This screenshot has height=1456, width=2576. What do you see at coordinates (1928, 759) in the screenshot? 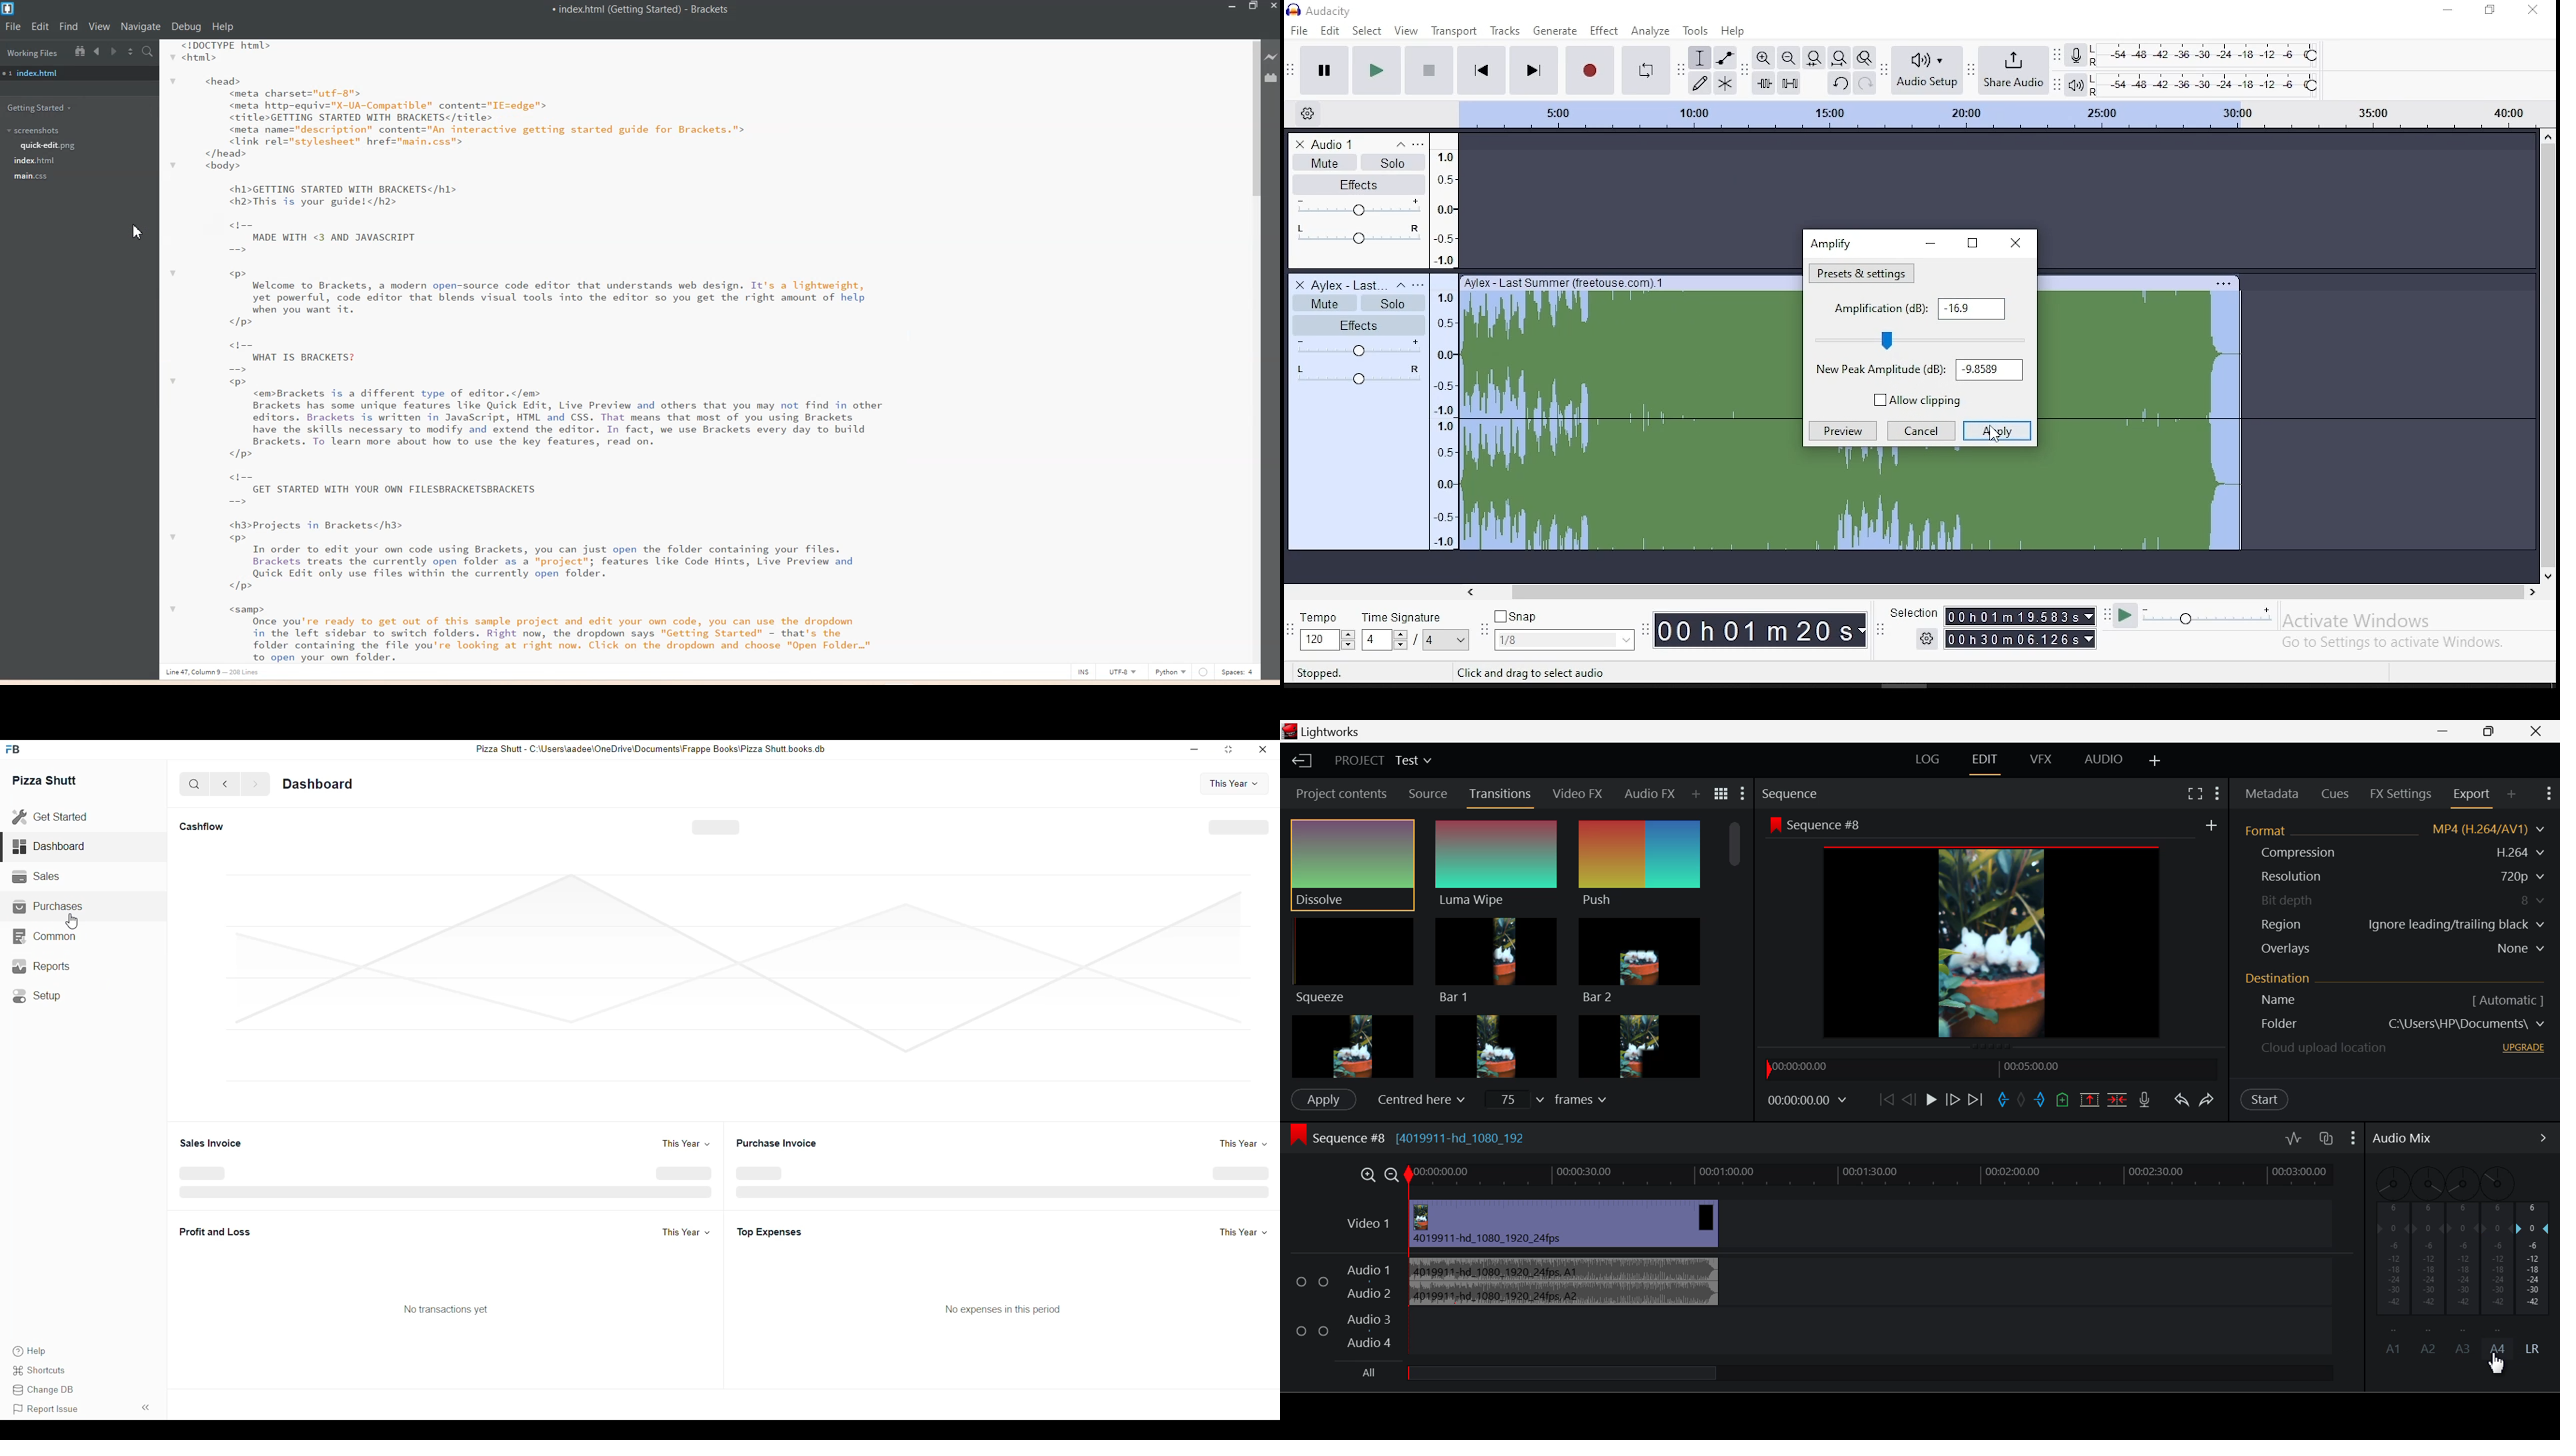
I see `LOG Layout` at bounding box center [1928, 759].